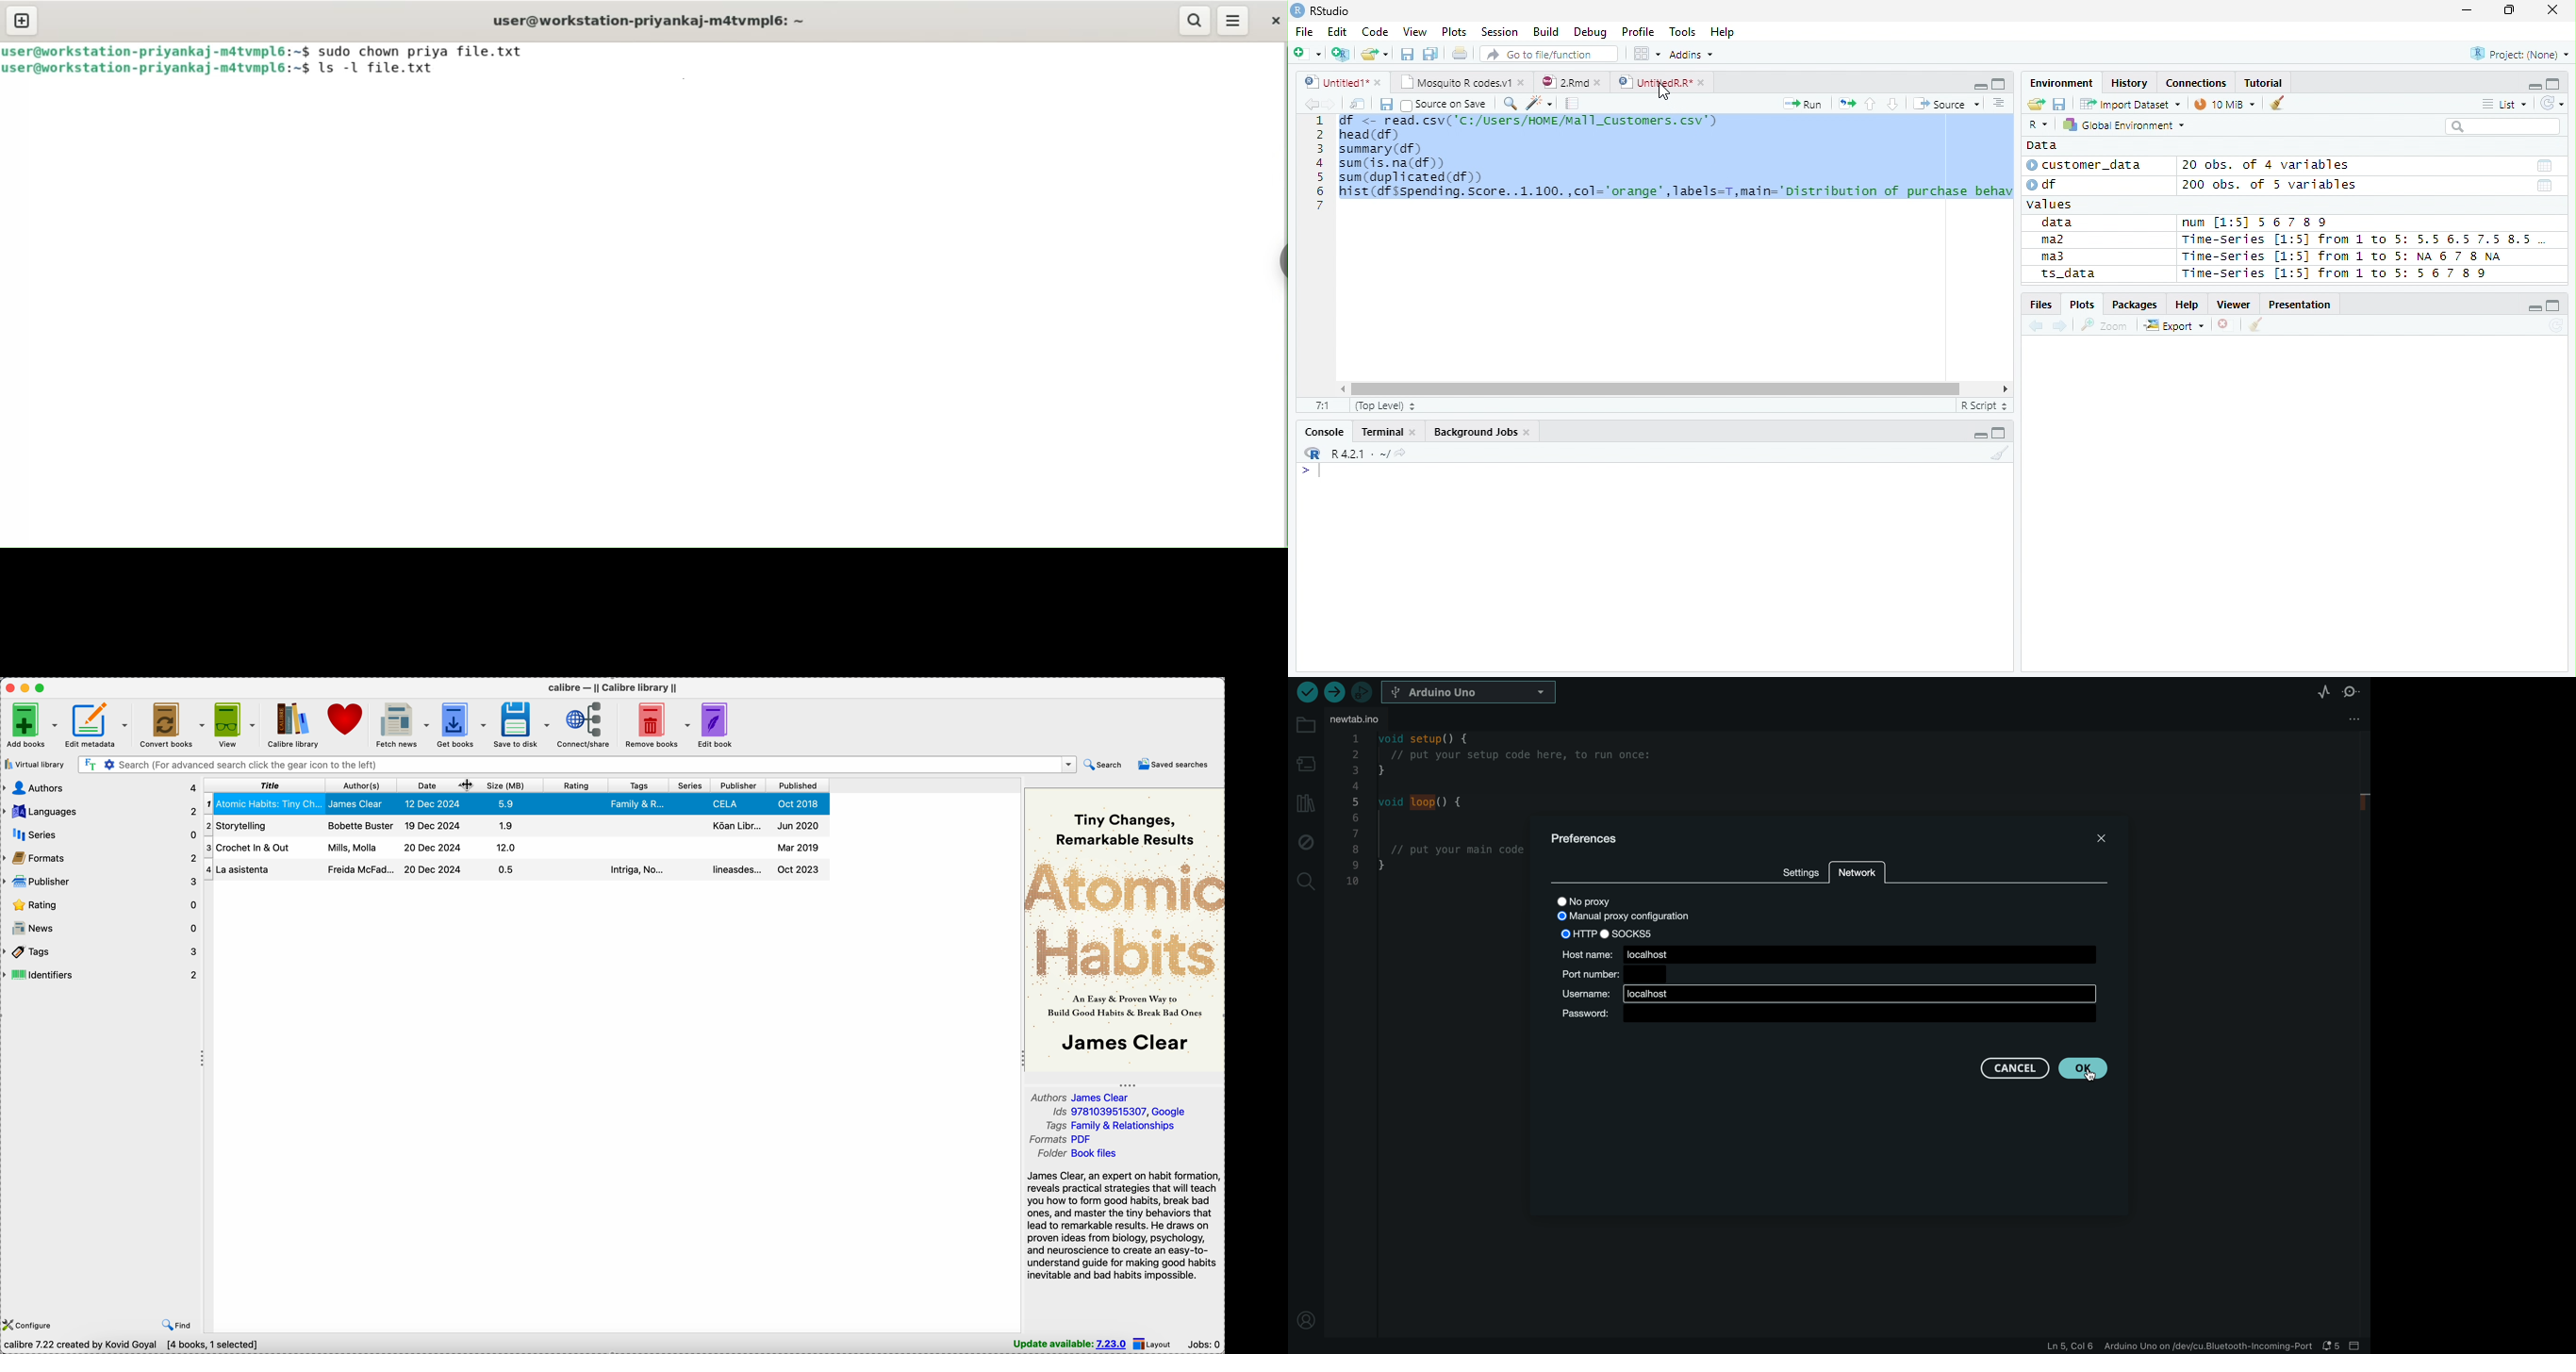 This screenshot has width=2576, height=1372. What do you see at coordinates (1376, 53) in the screenshot?
I see `Open Folder` at bounding box center [1376, 53].